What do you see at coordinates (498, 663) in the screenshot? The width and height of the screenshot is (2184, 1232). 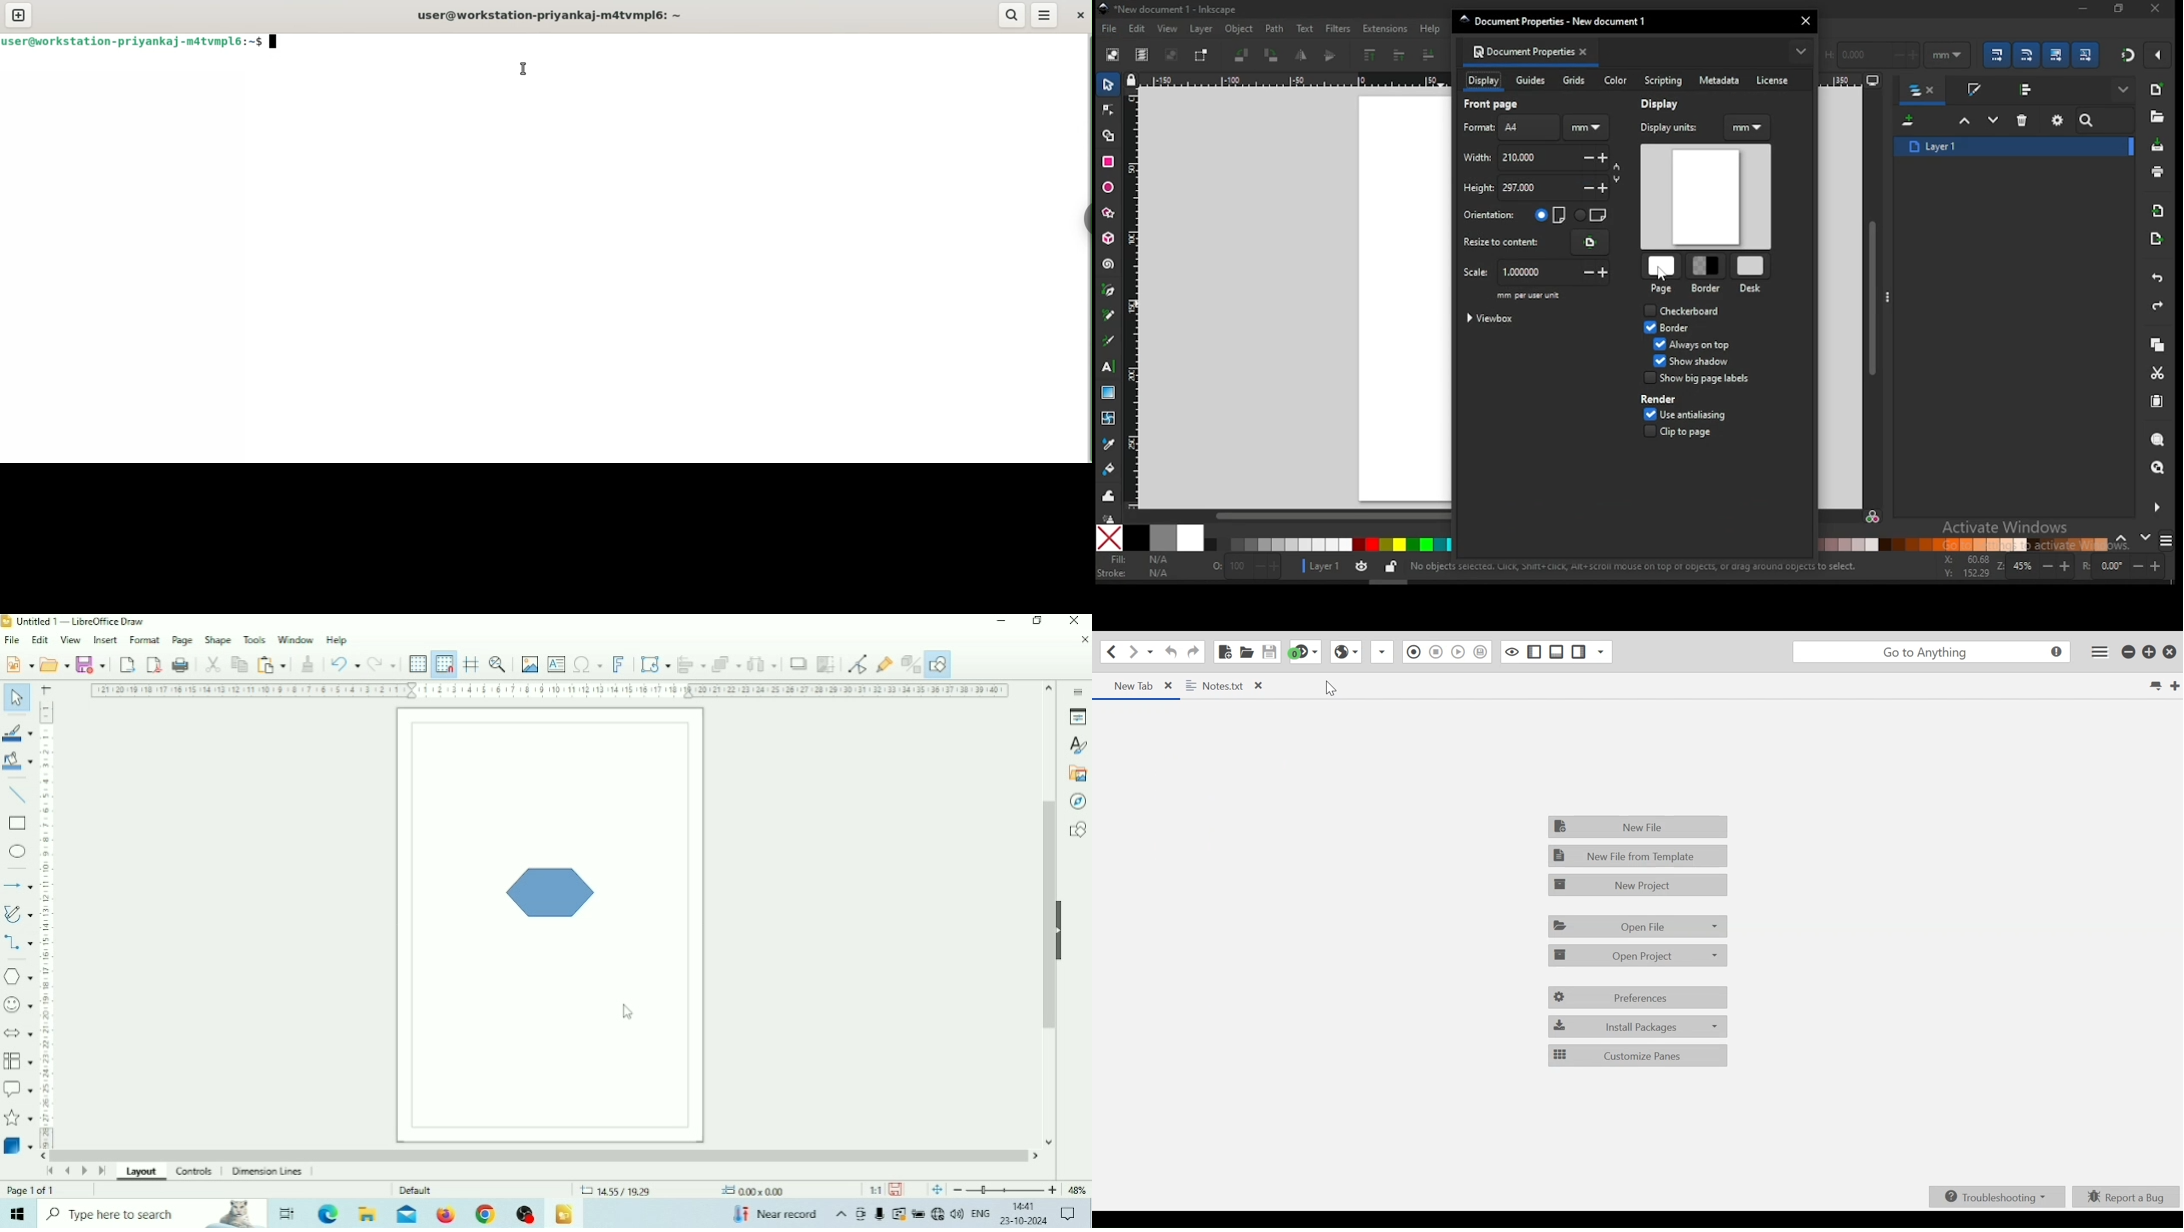 I see `Zoom & Pan` at bounding box center [498, 663].